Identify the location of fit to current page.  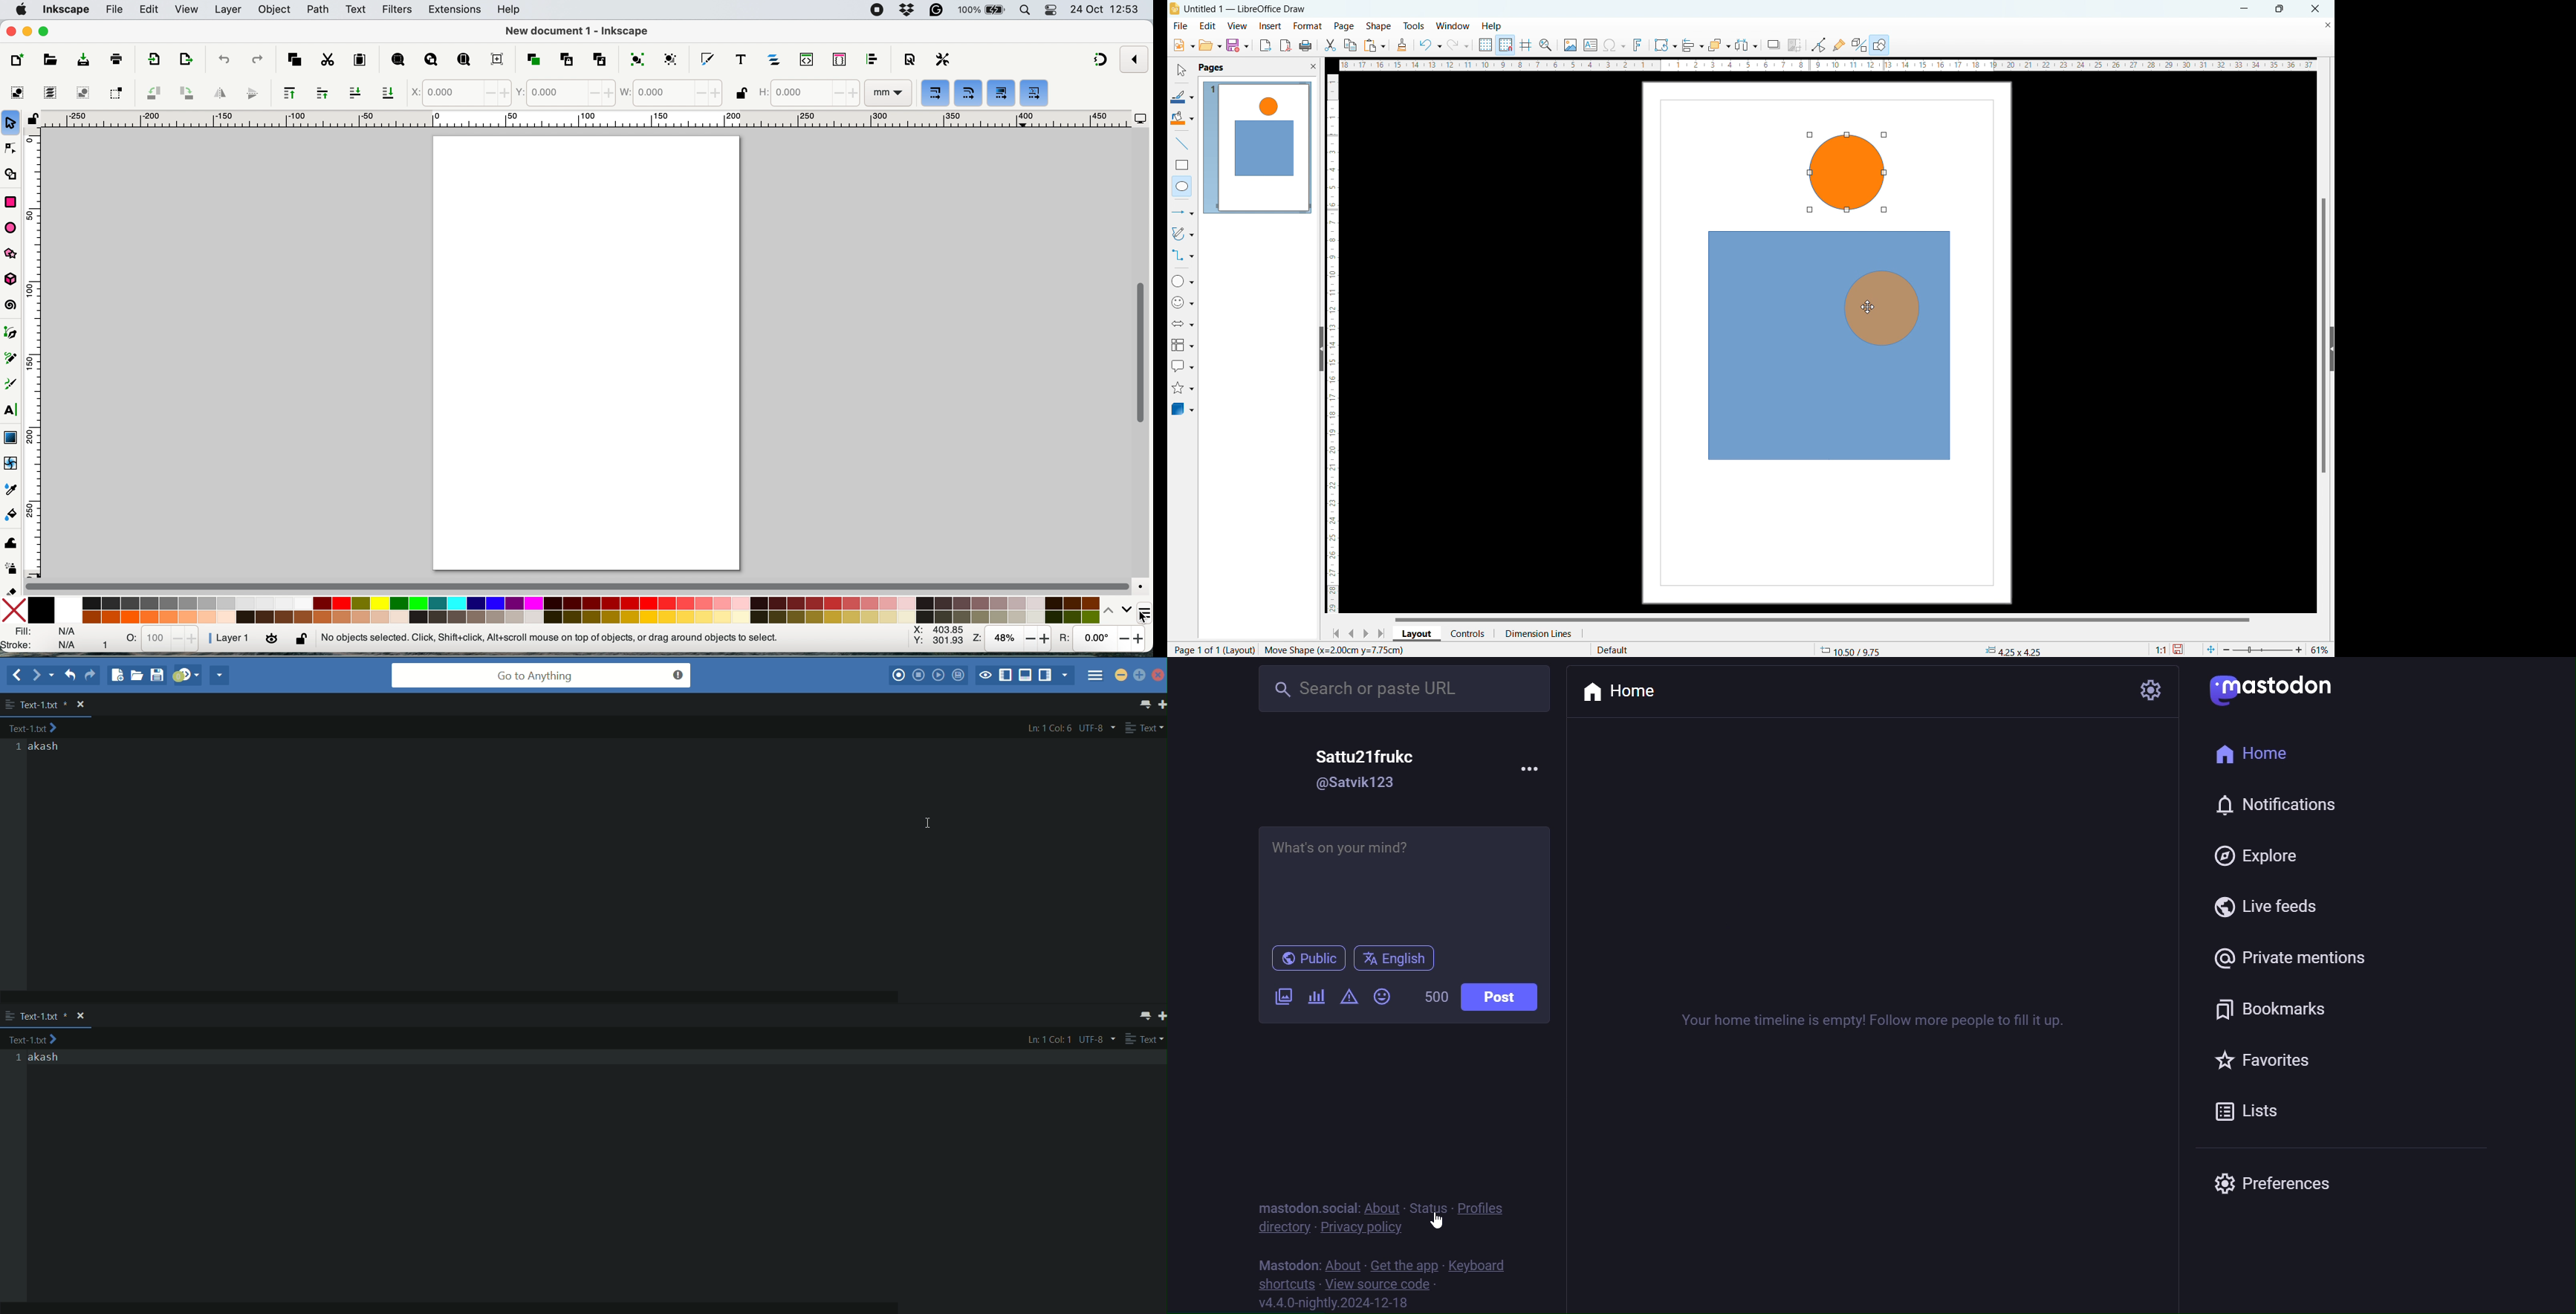
(2211, 649).